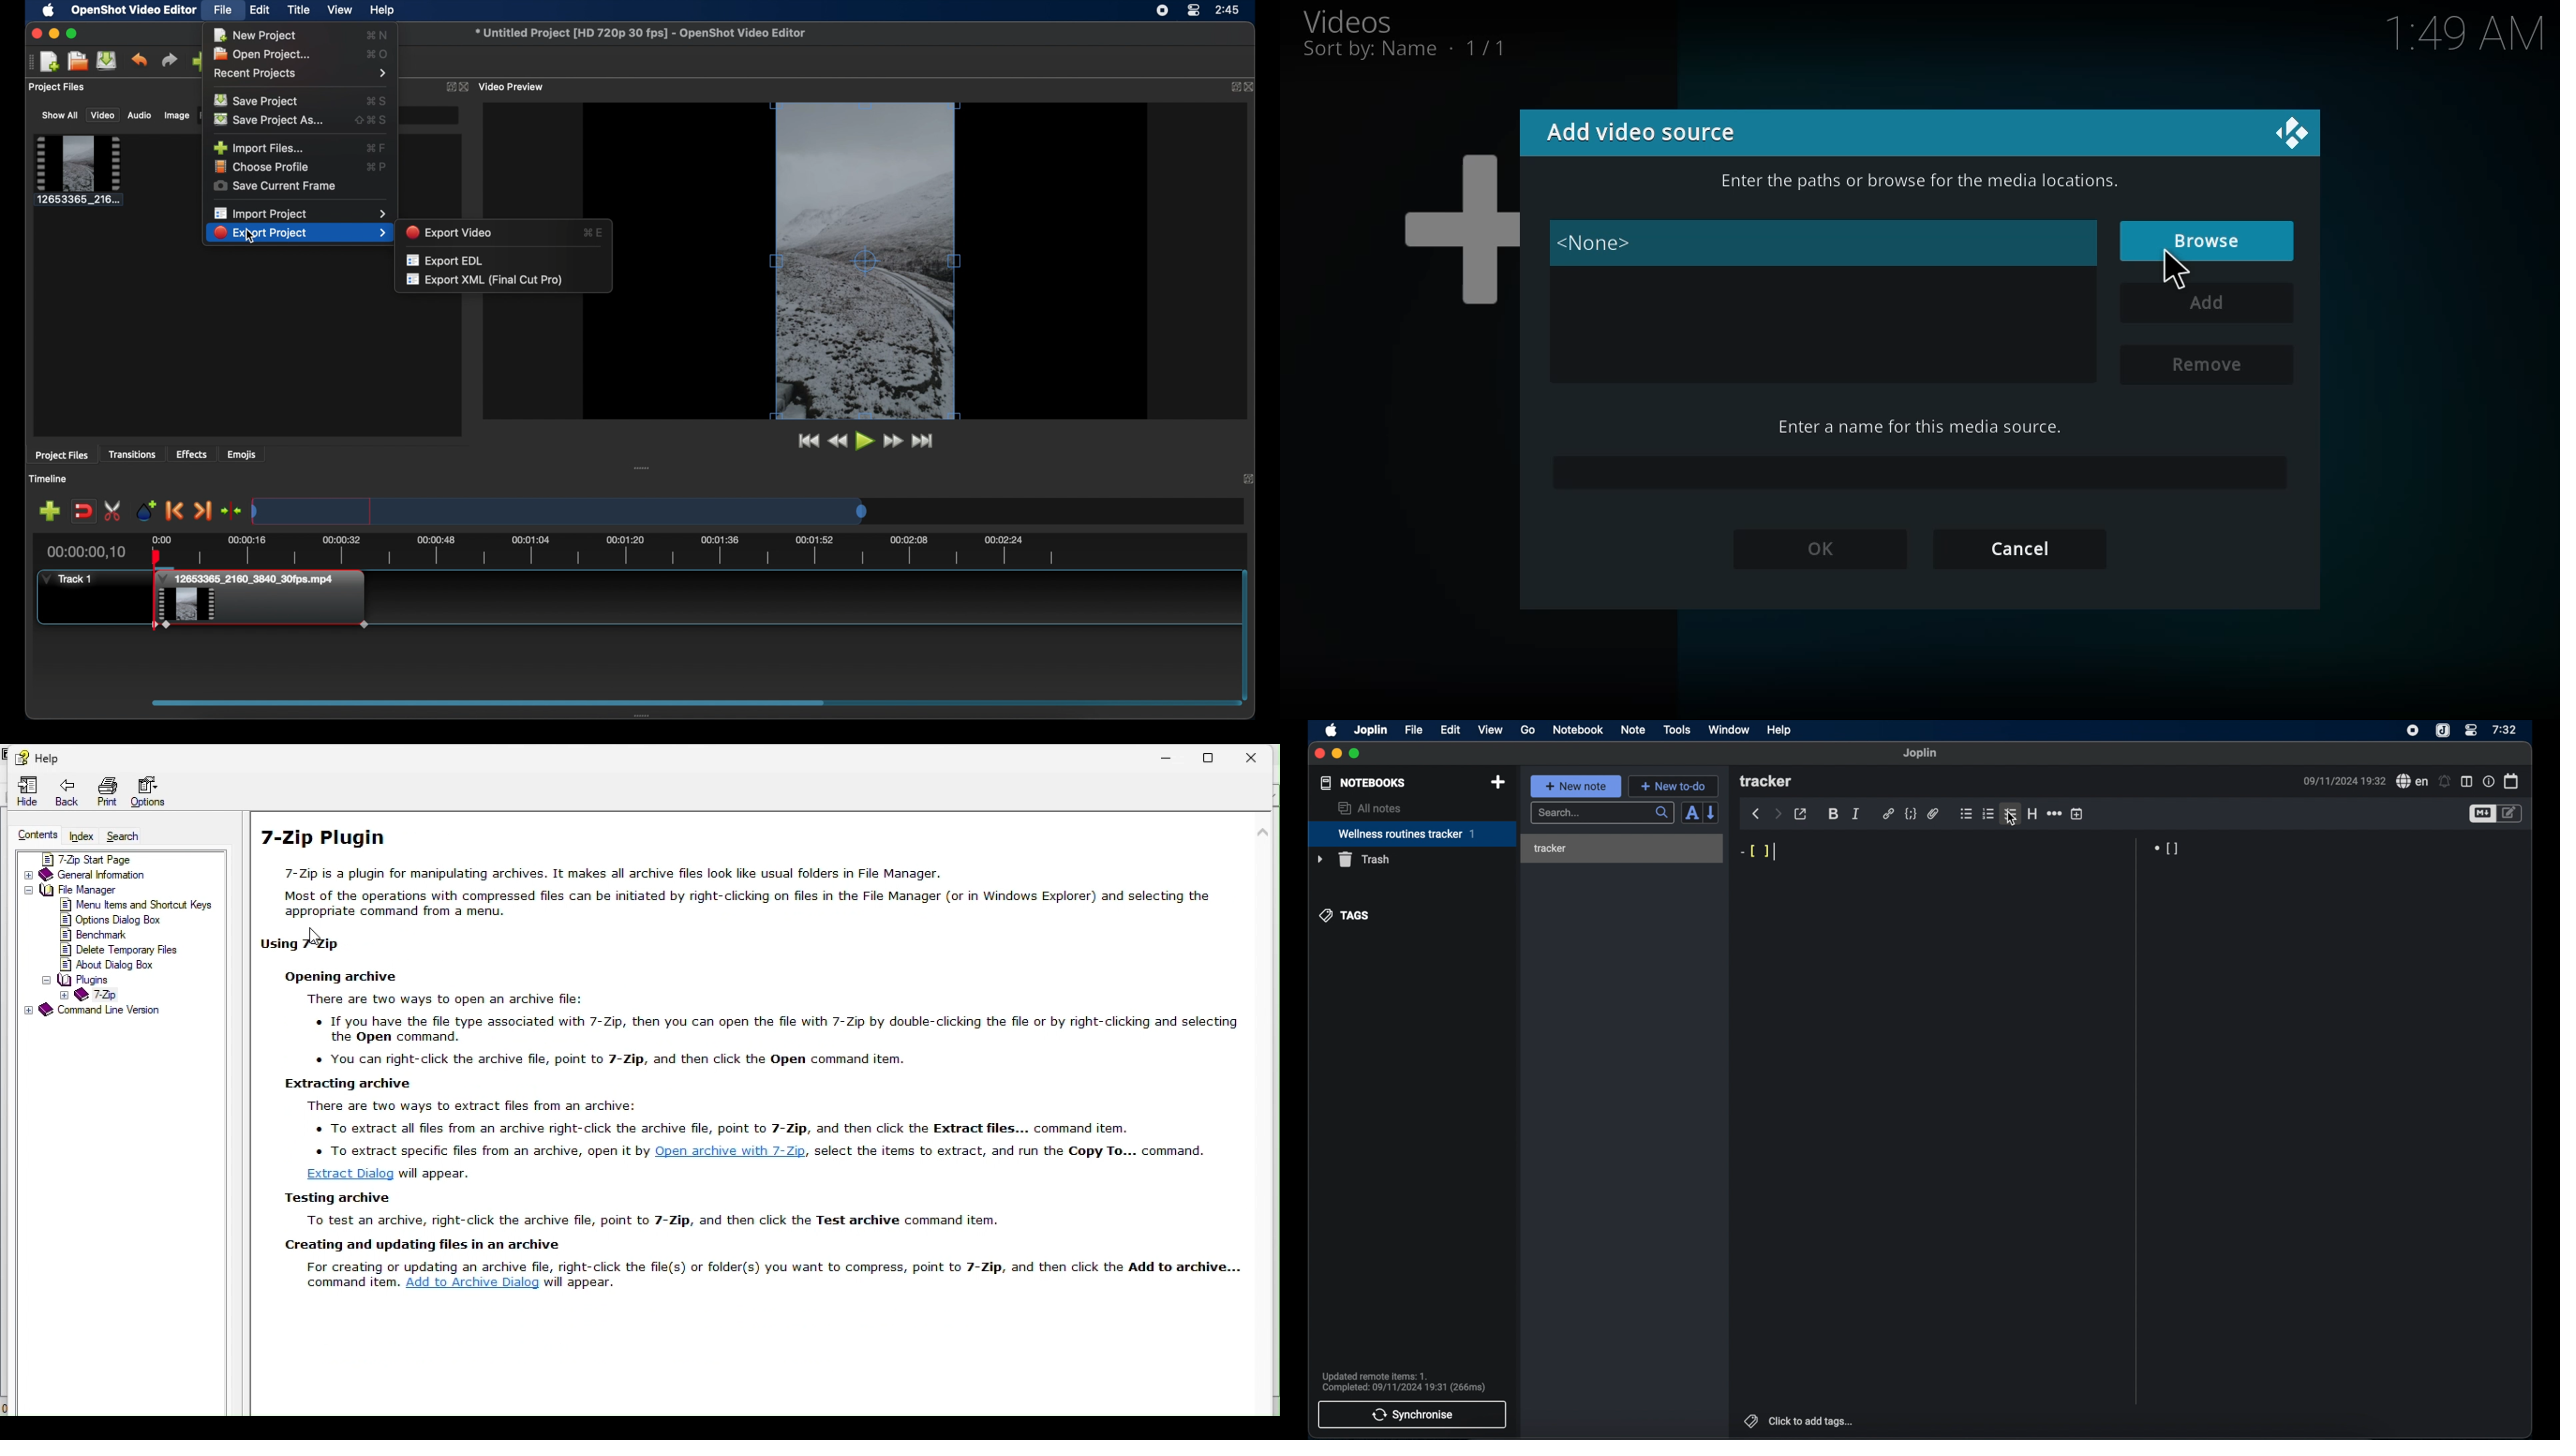 This screenshot has height=1456, width=2576. Describe the element at coordinates (84, 857) in the screenshot. I see `7 zip start page` at that location.